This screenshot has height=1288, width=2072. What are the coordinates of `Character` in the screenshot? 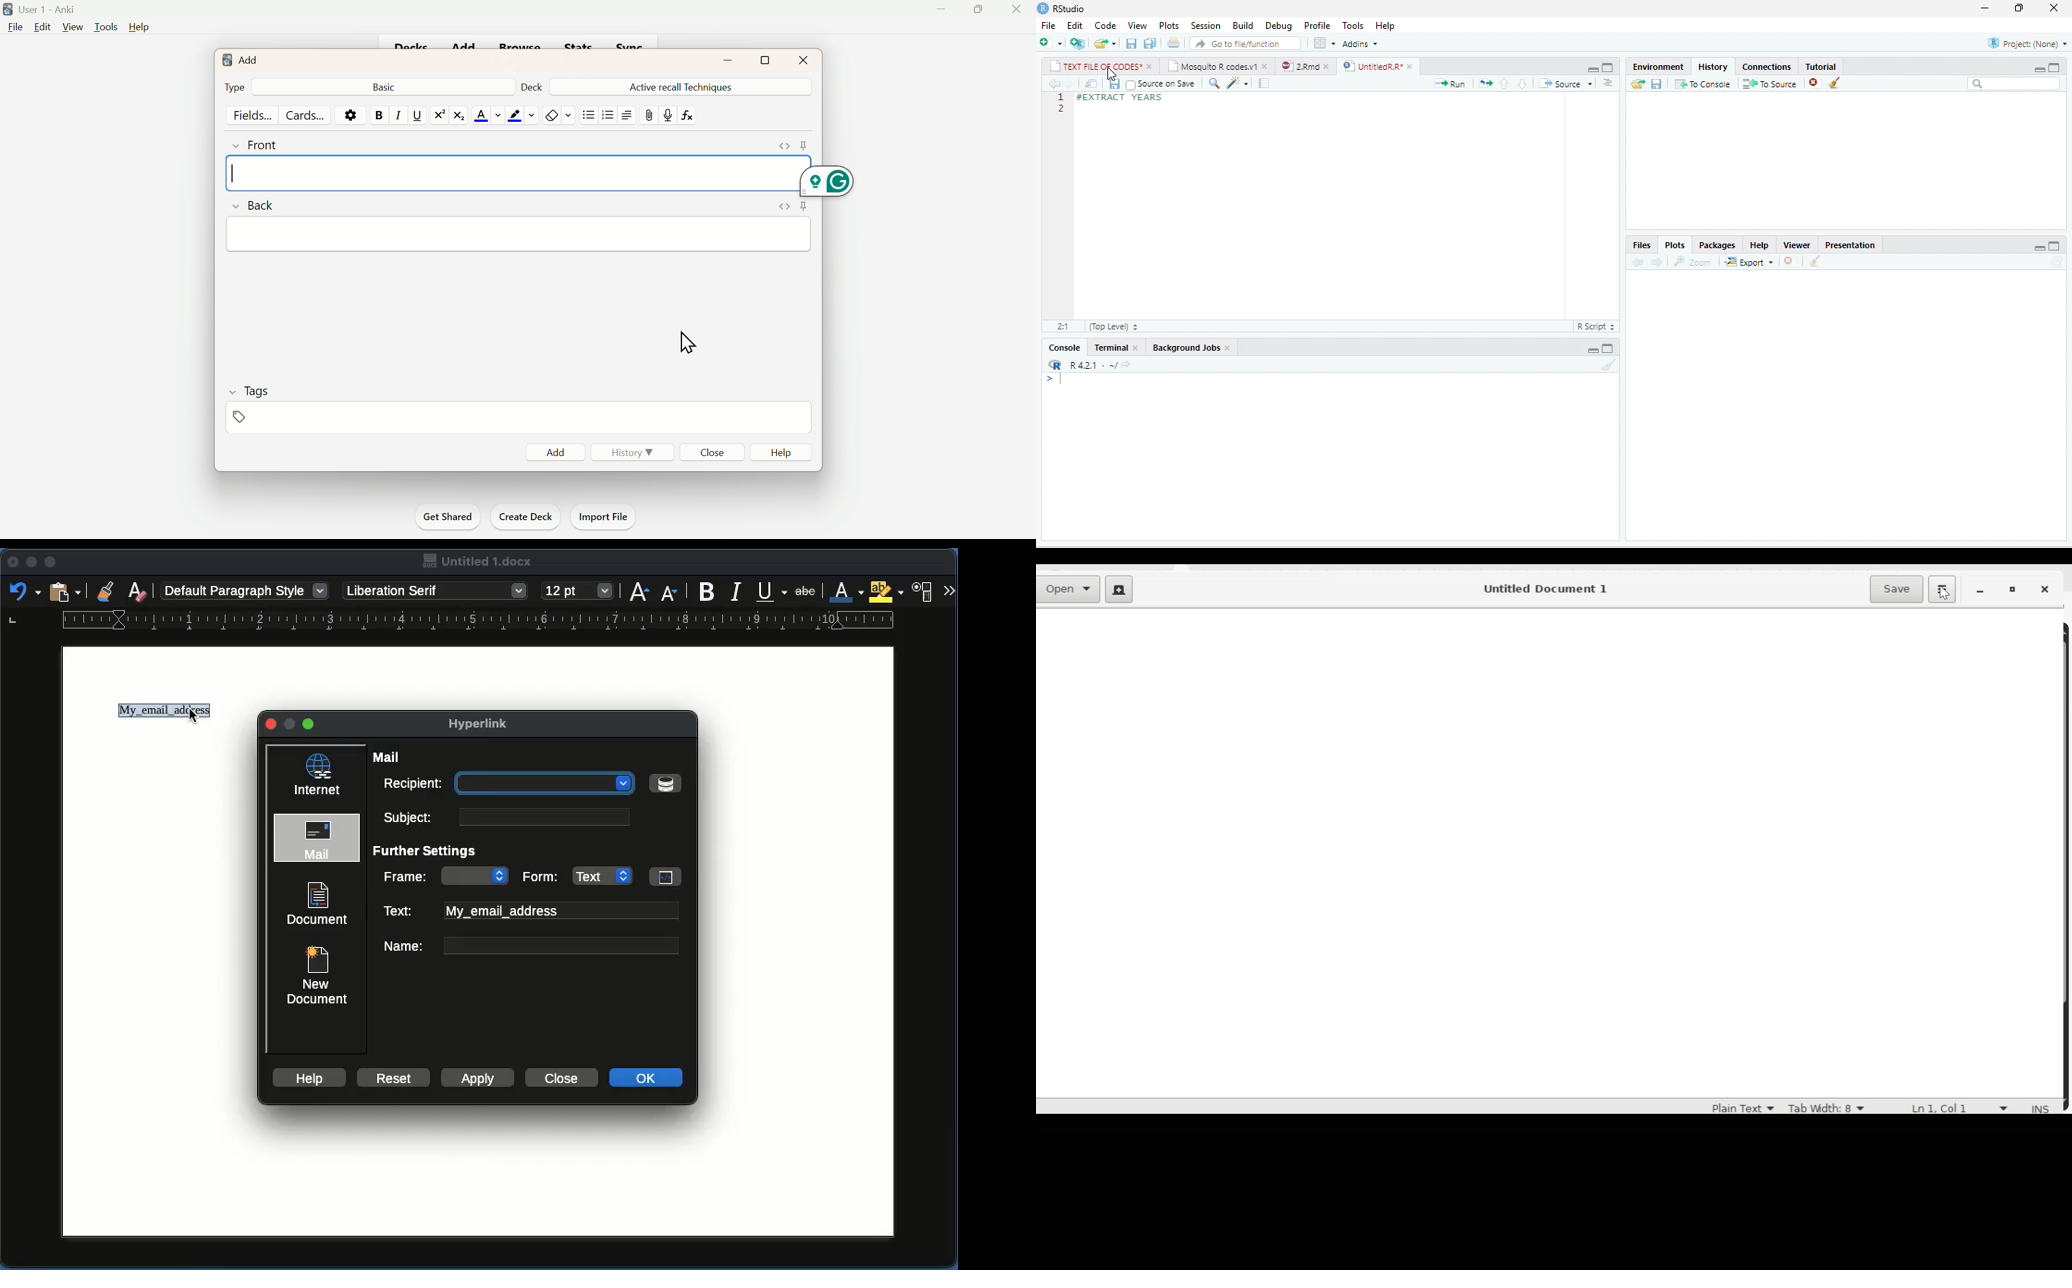 It's located at (926, 590).